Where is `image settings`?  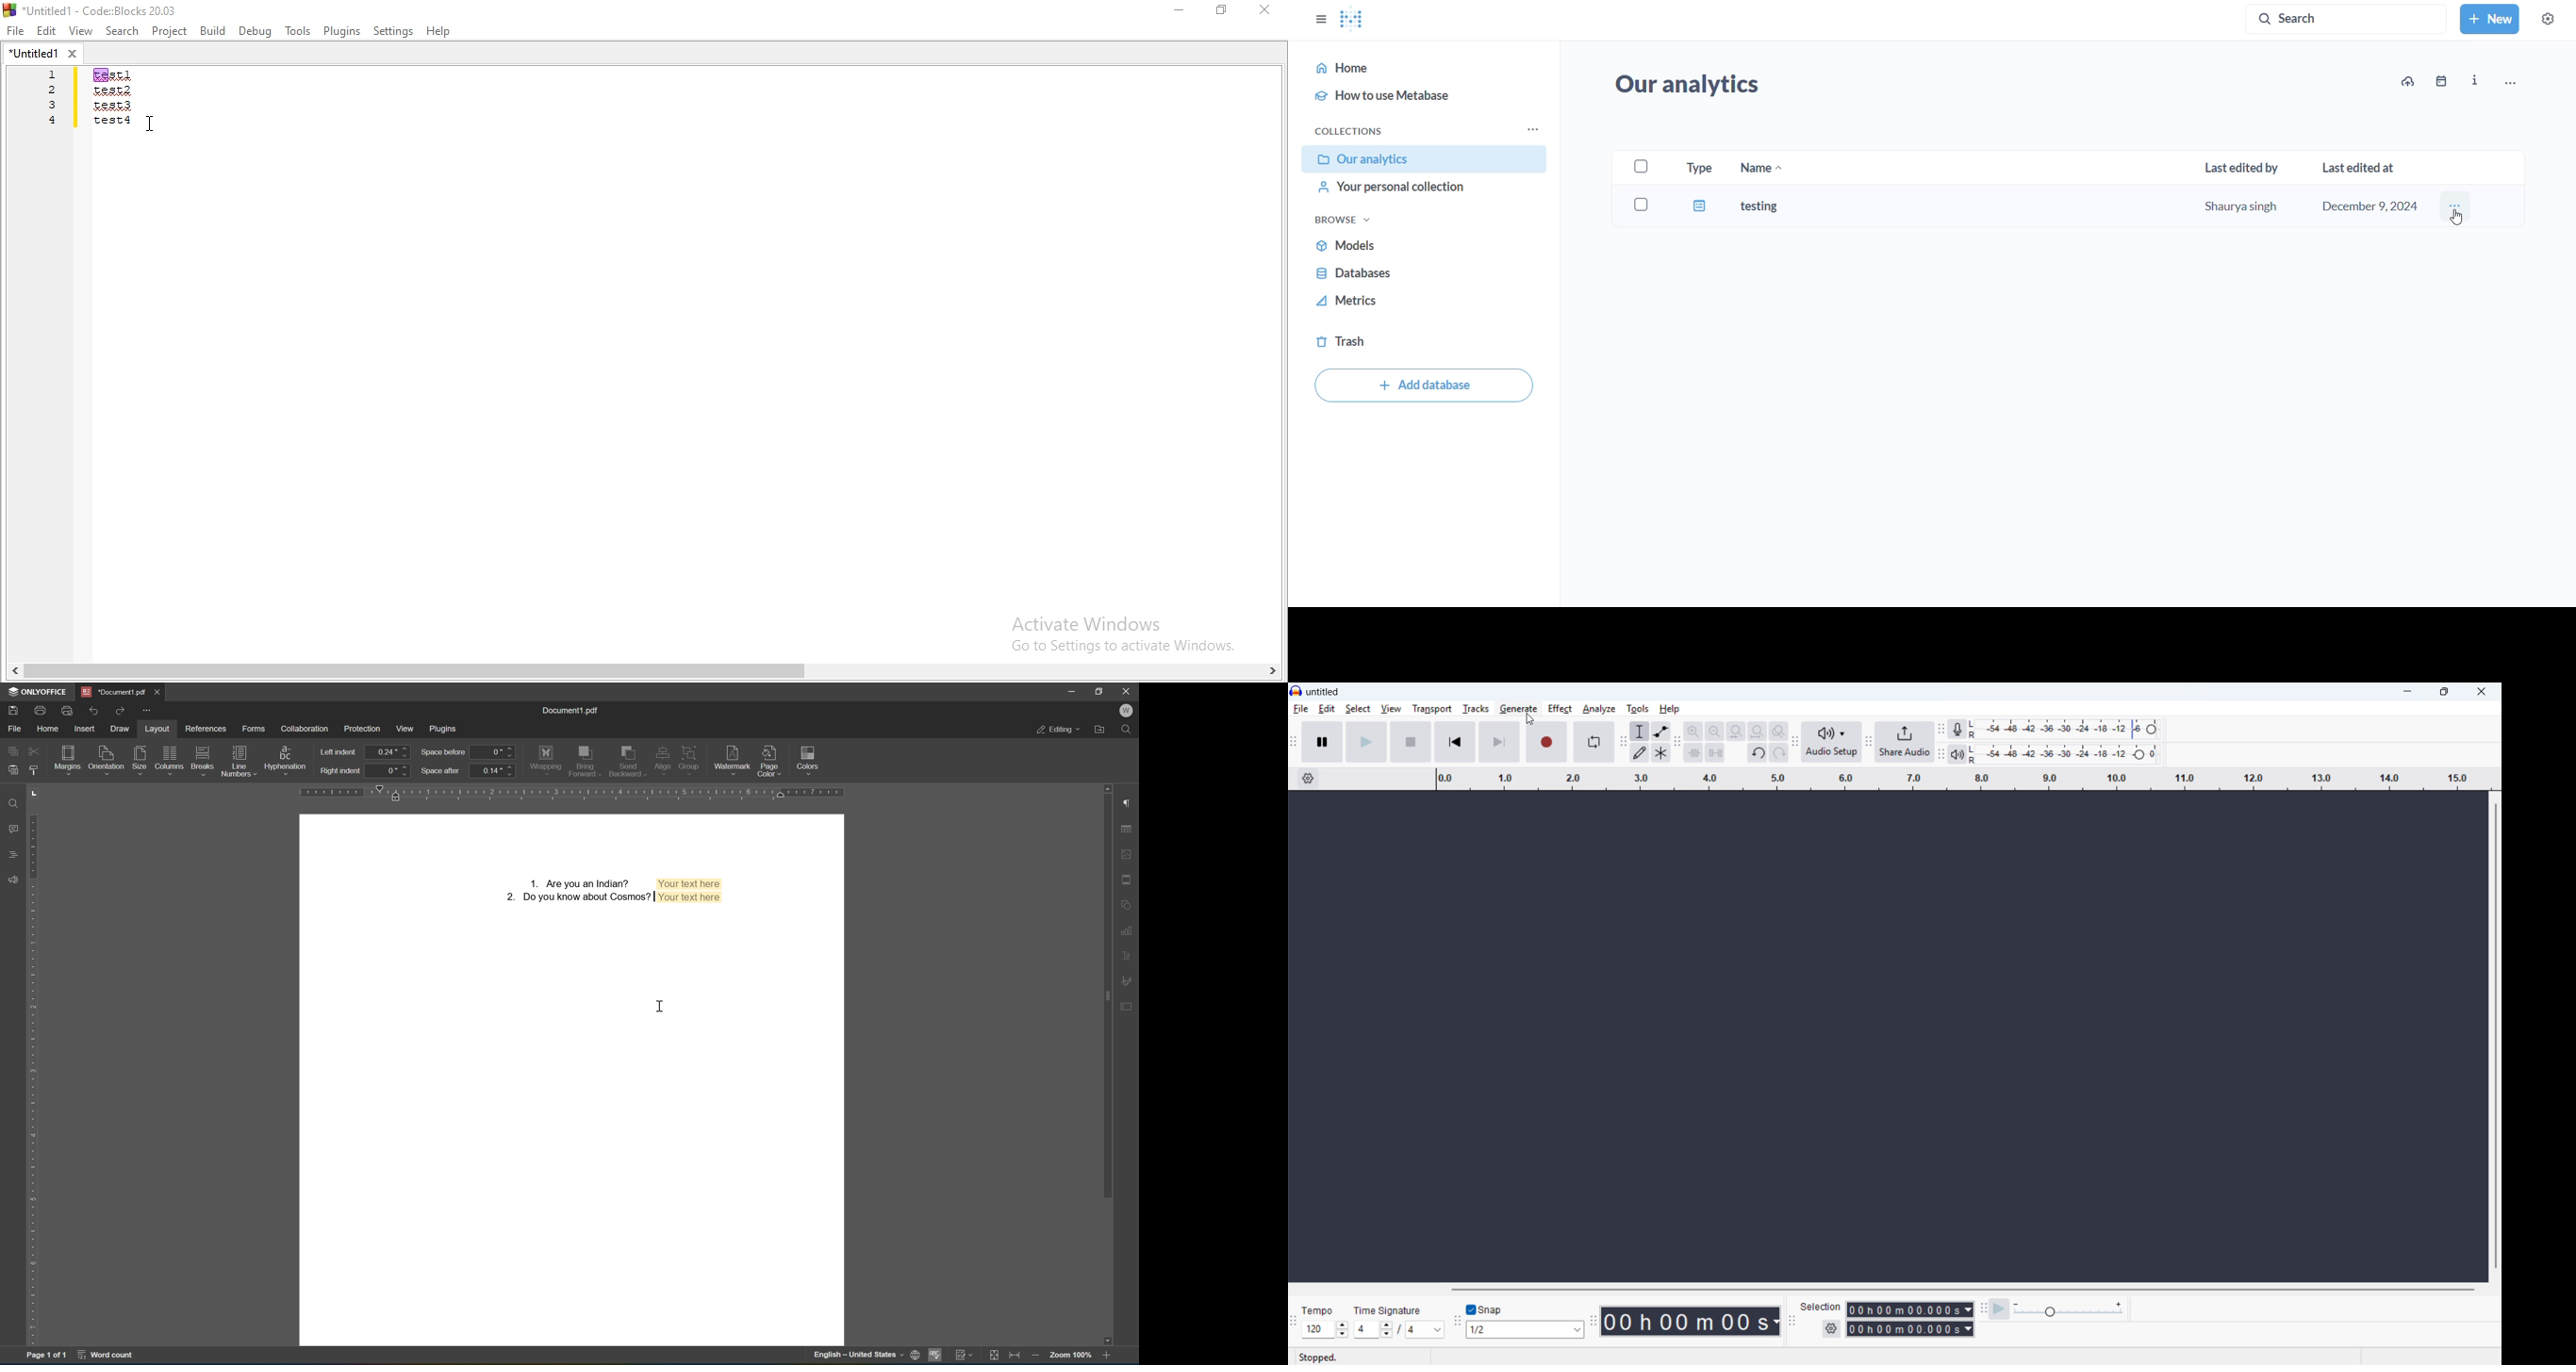 image settings is located at coordinates (1130, 855).